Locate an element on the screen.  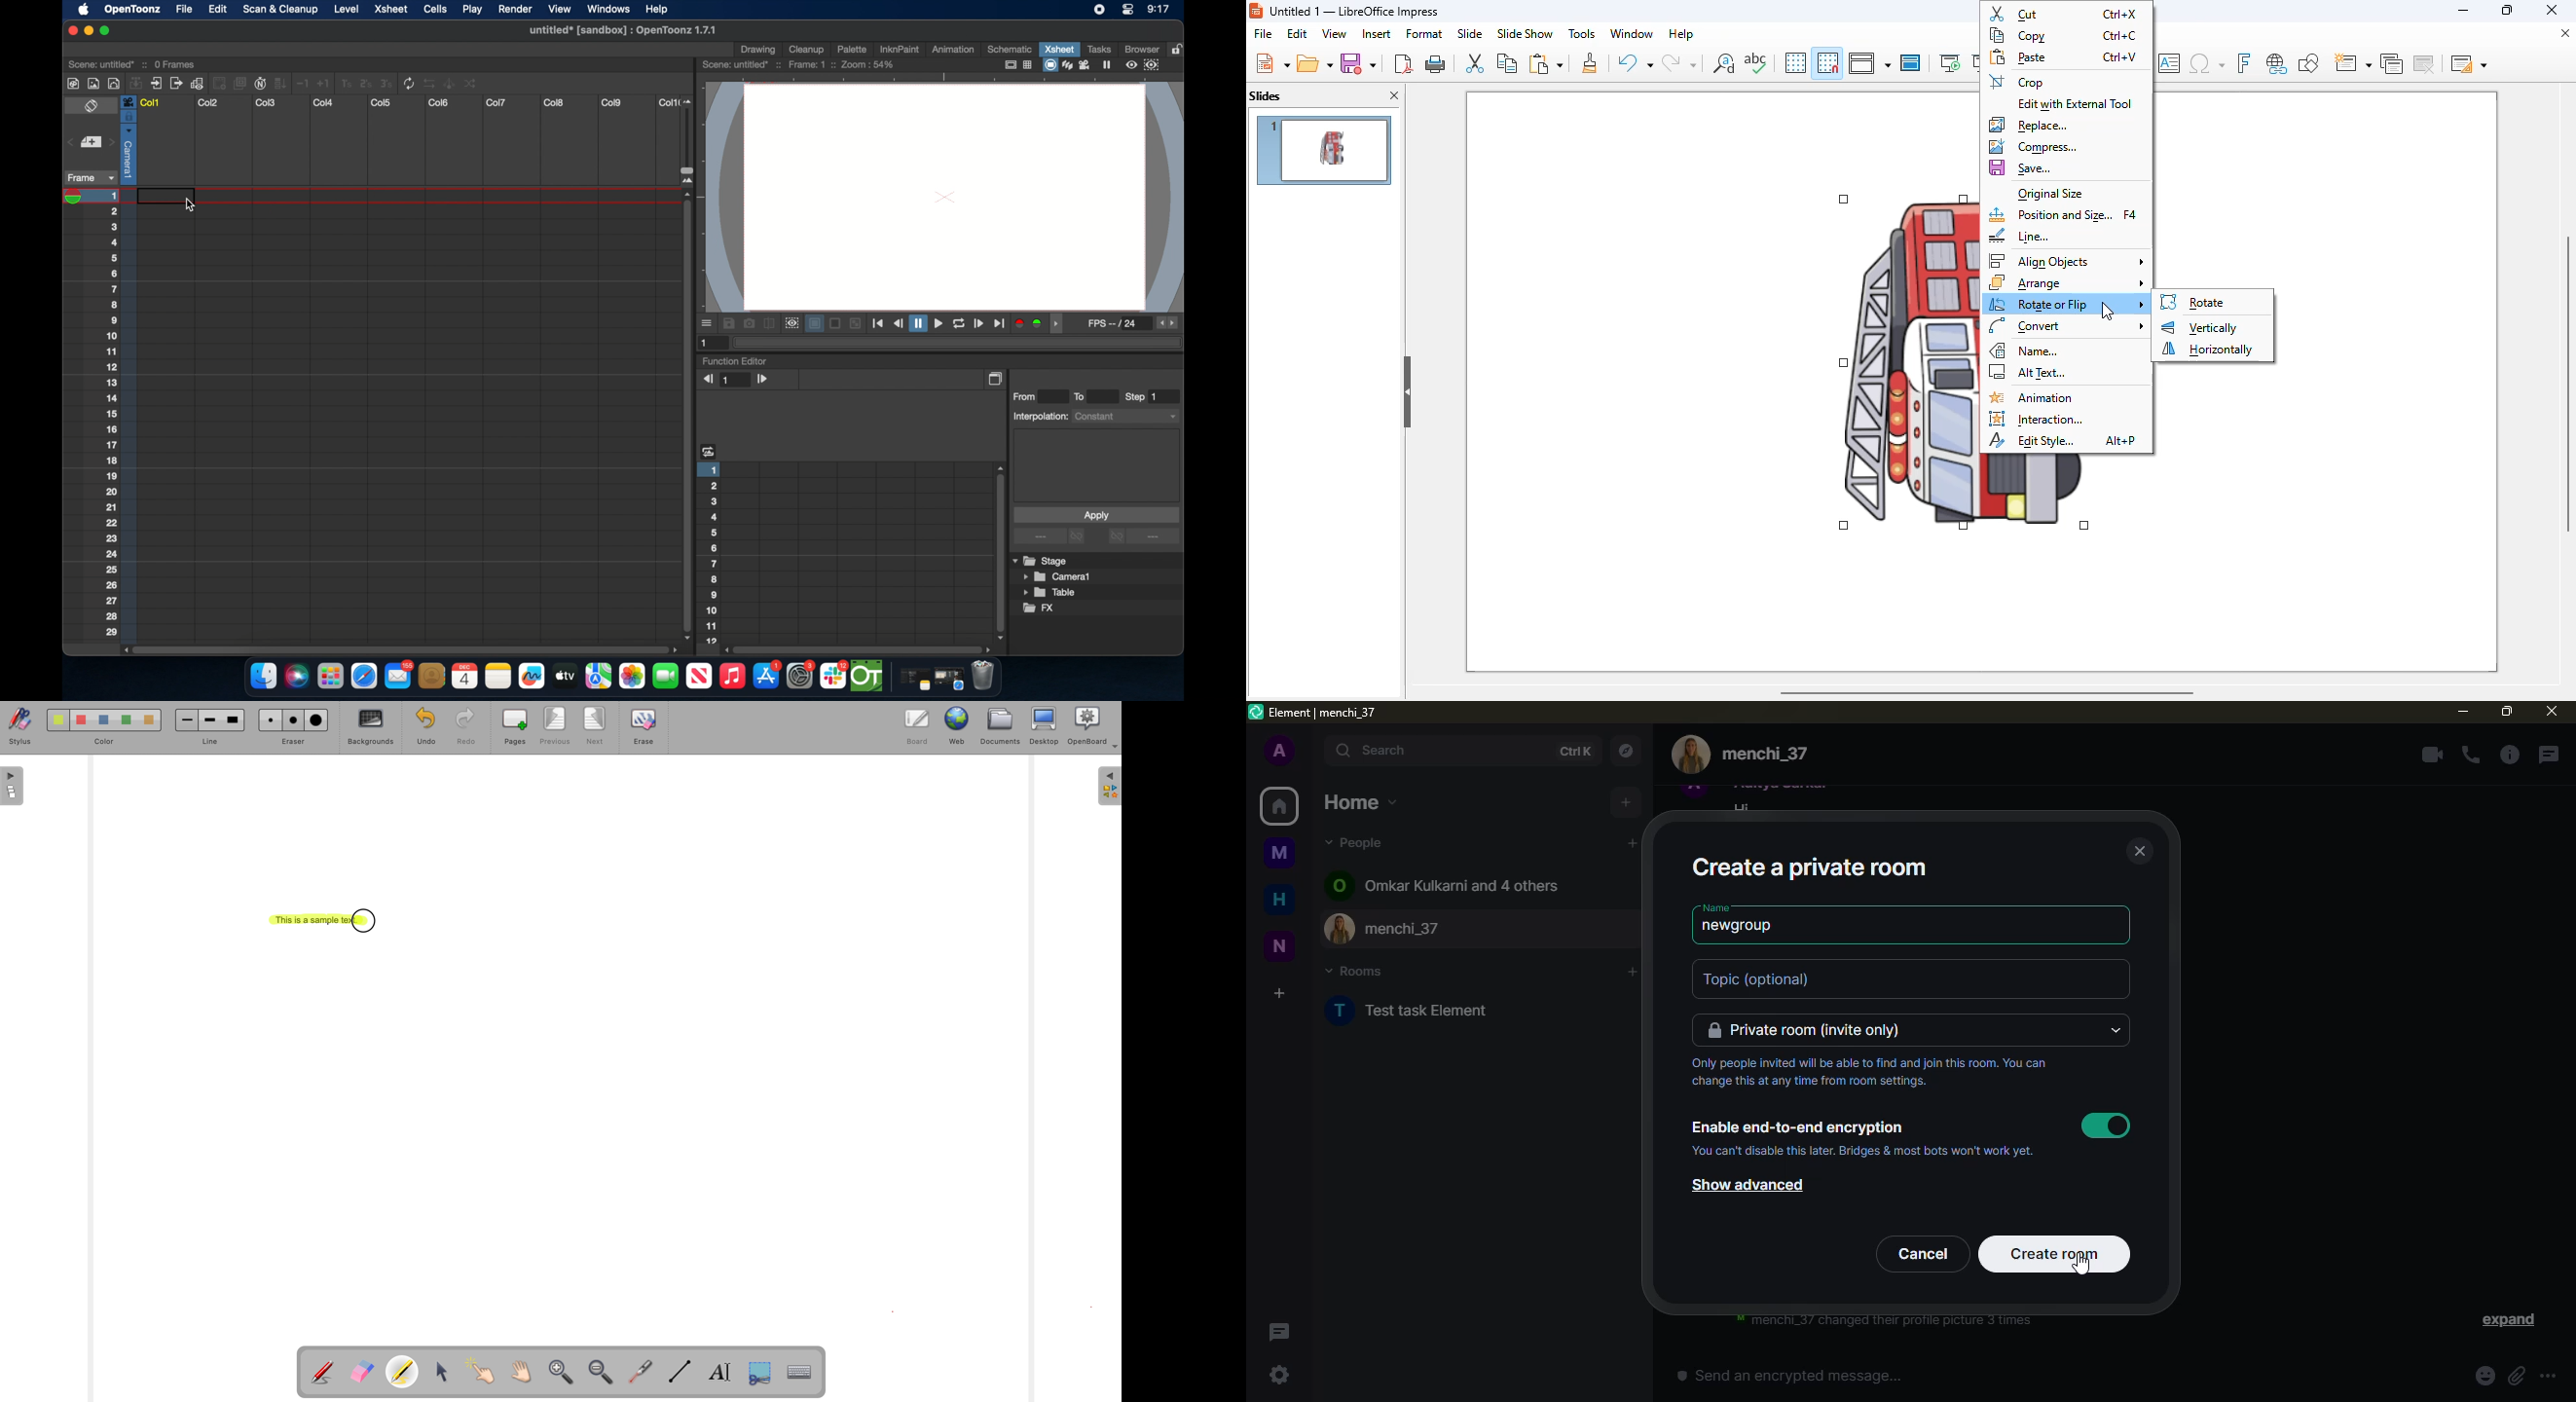
Send an encrypted message... is located at coordinates (1789, 1375).